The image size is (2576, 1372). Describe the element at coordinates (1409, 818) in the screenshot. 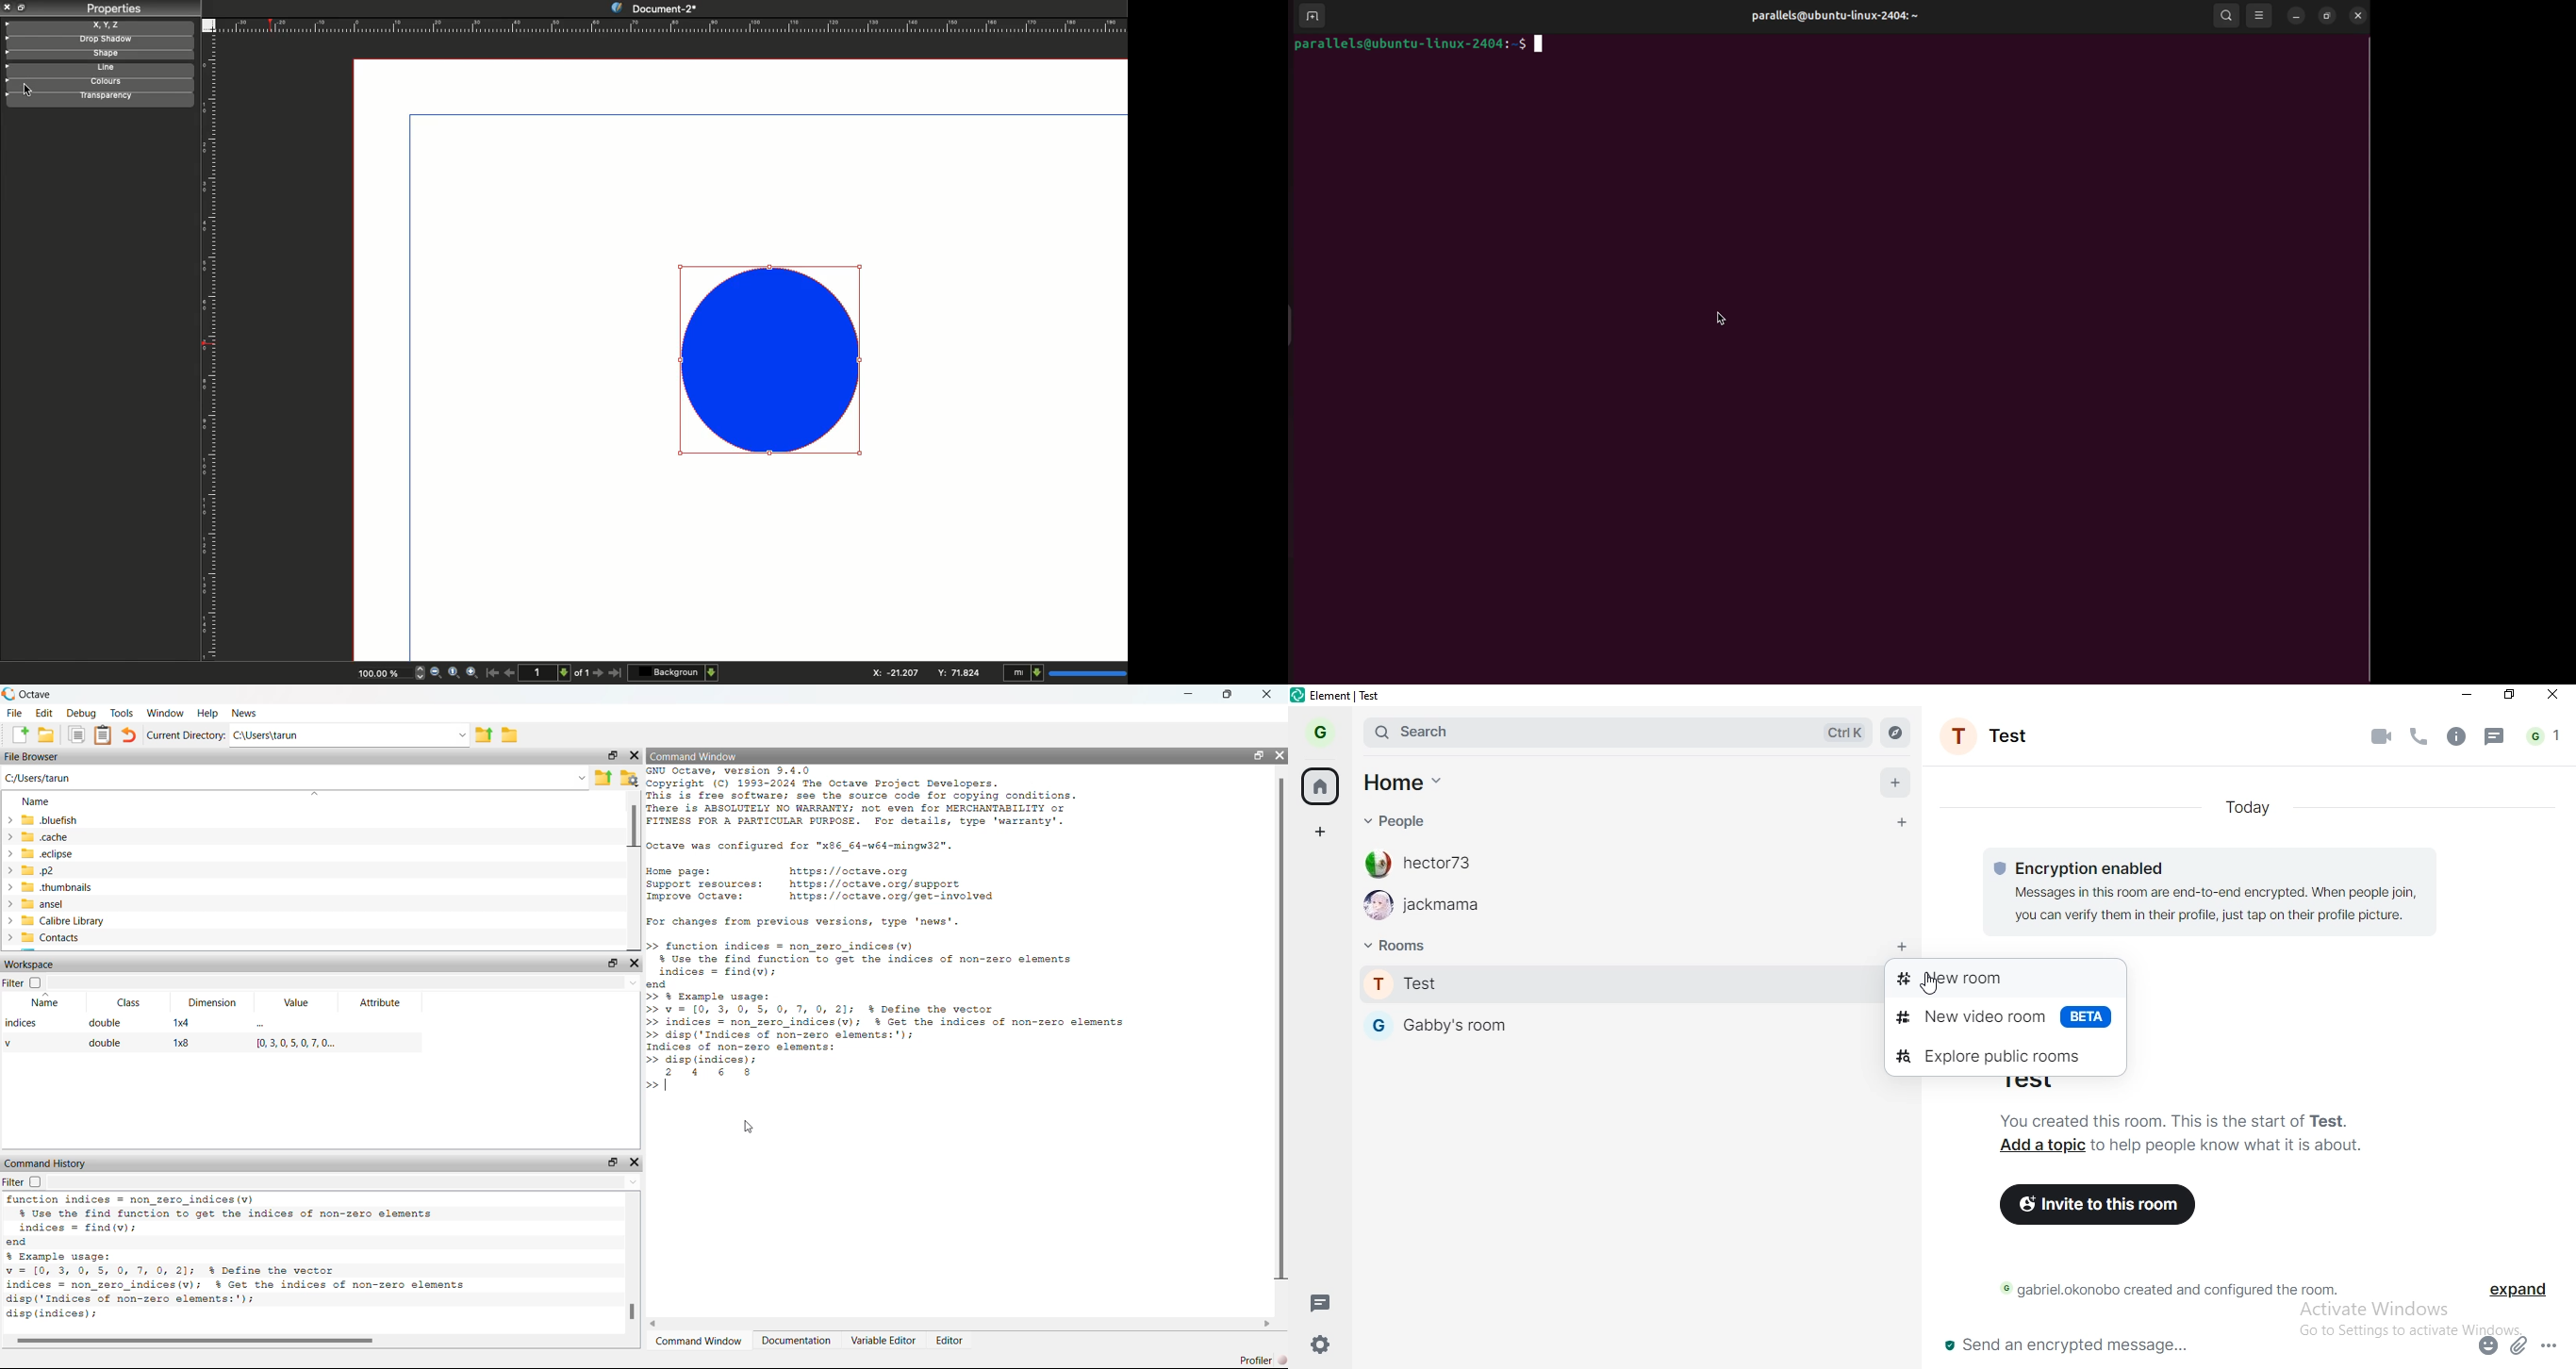

I see `people` at that location.